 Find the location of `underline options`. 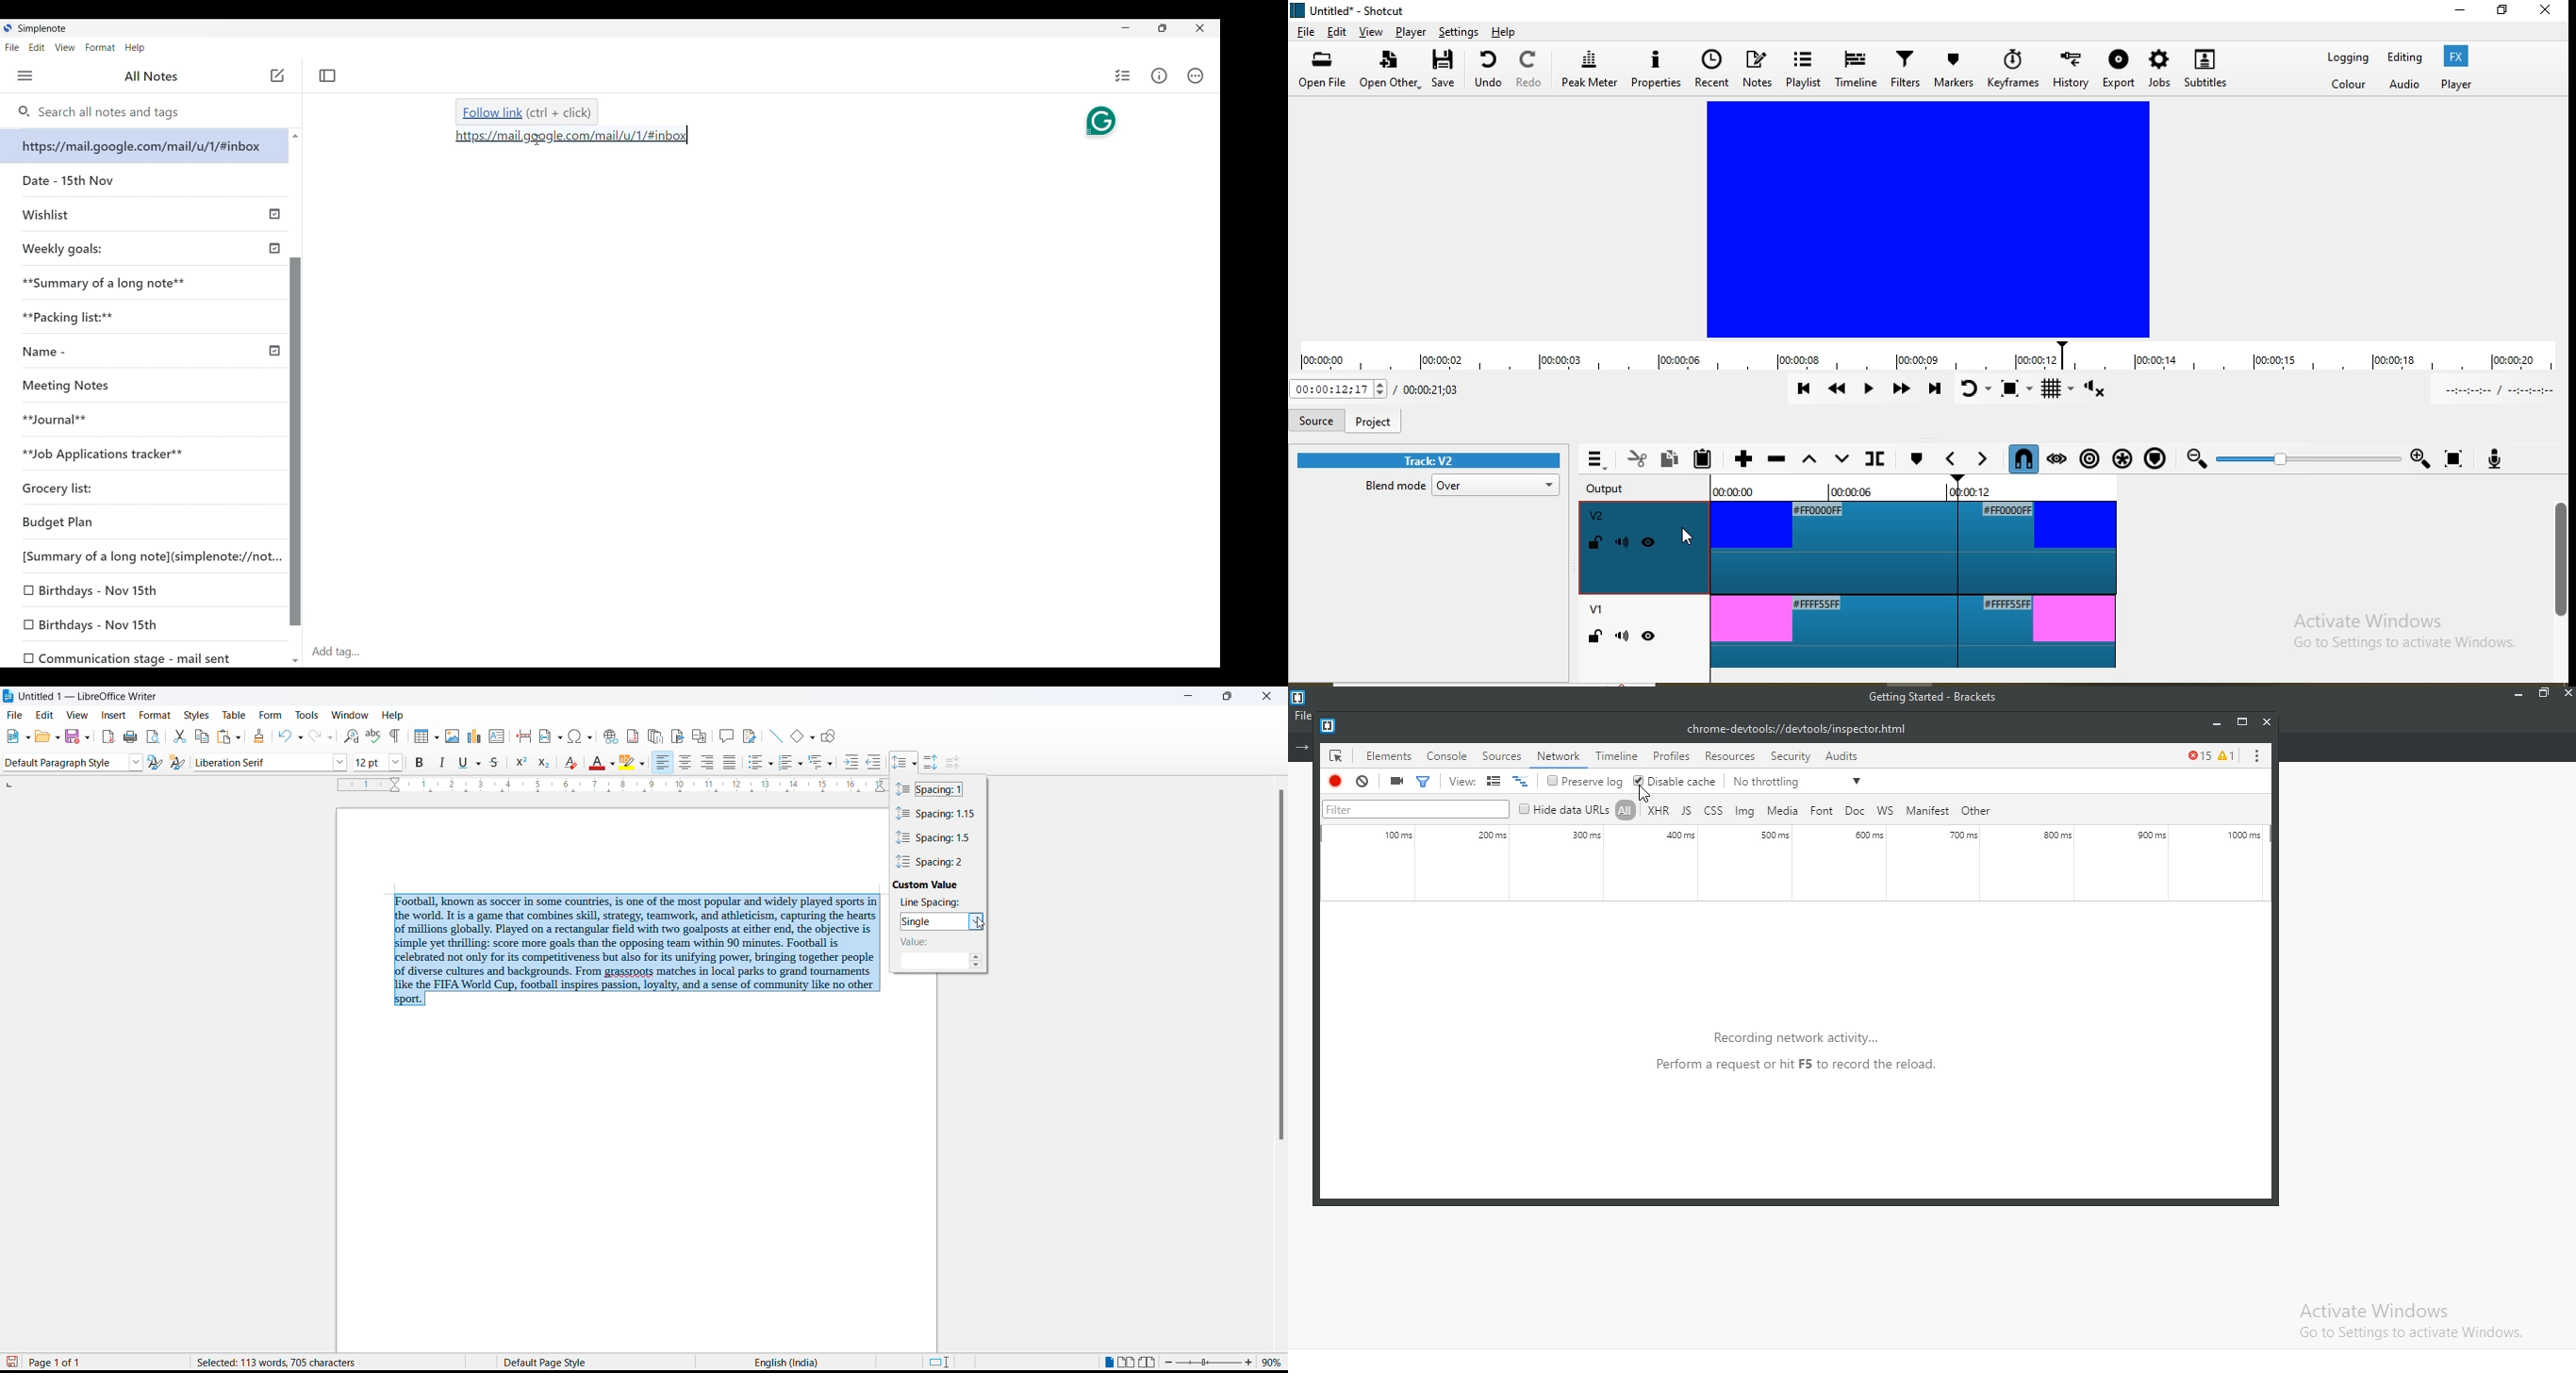

underline options is located at coordinates (478, 763).